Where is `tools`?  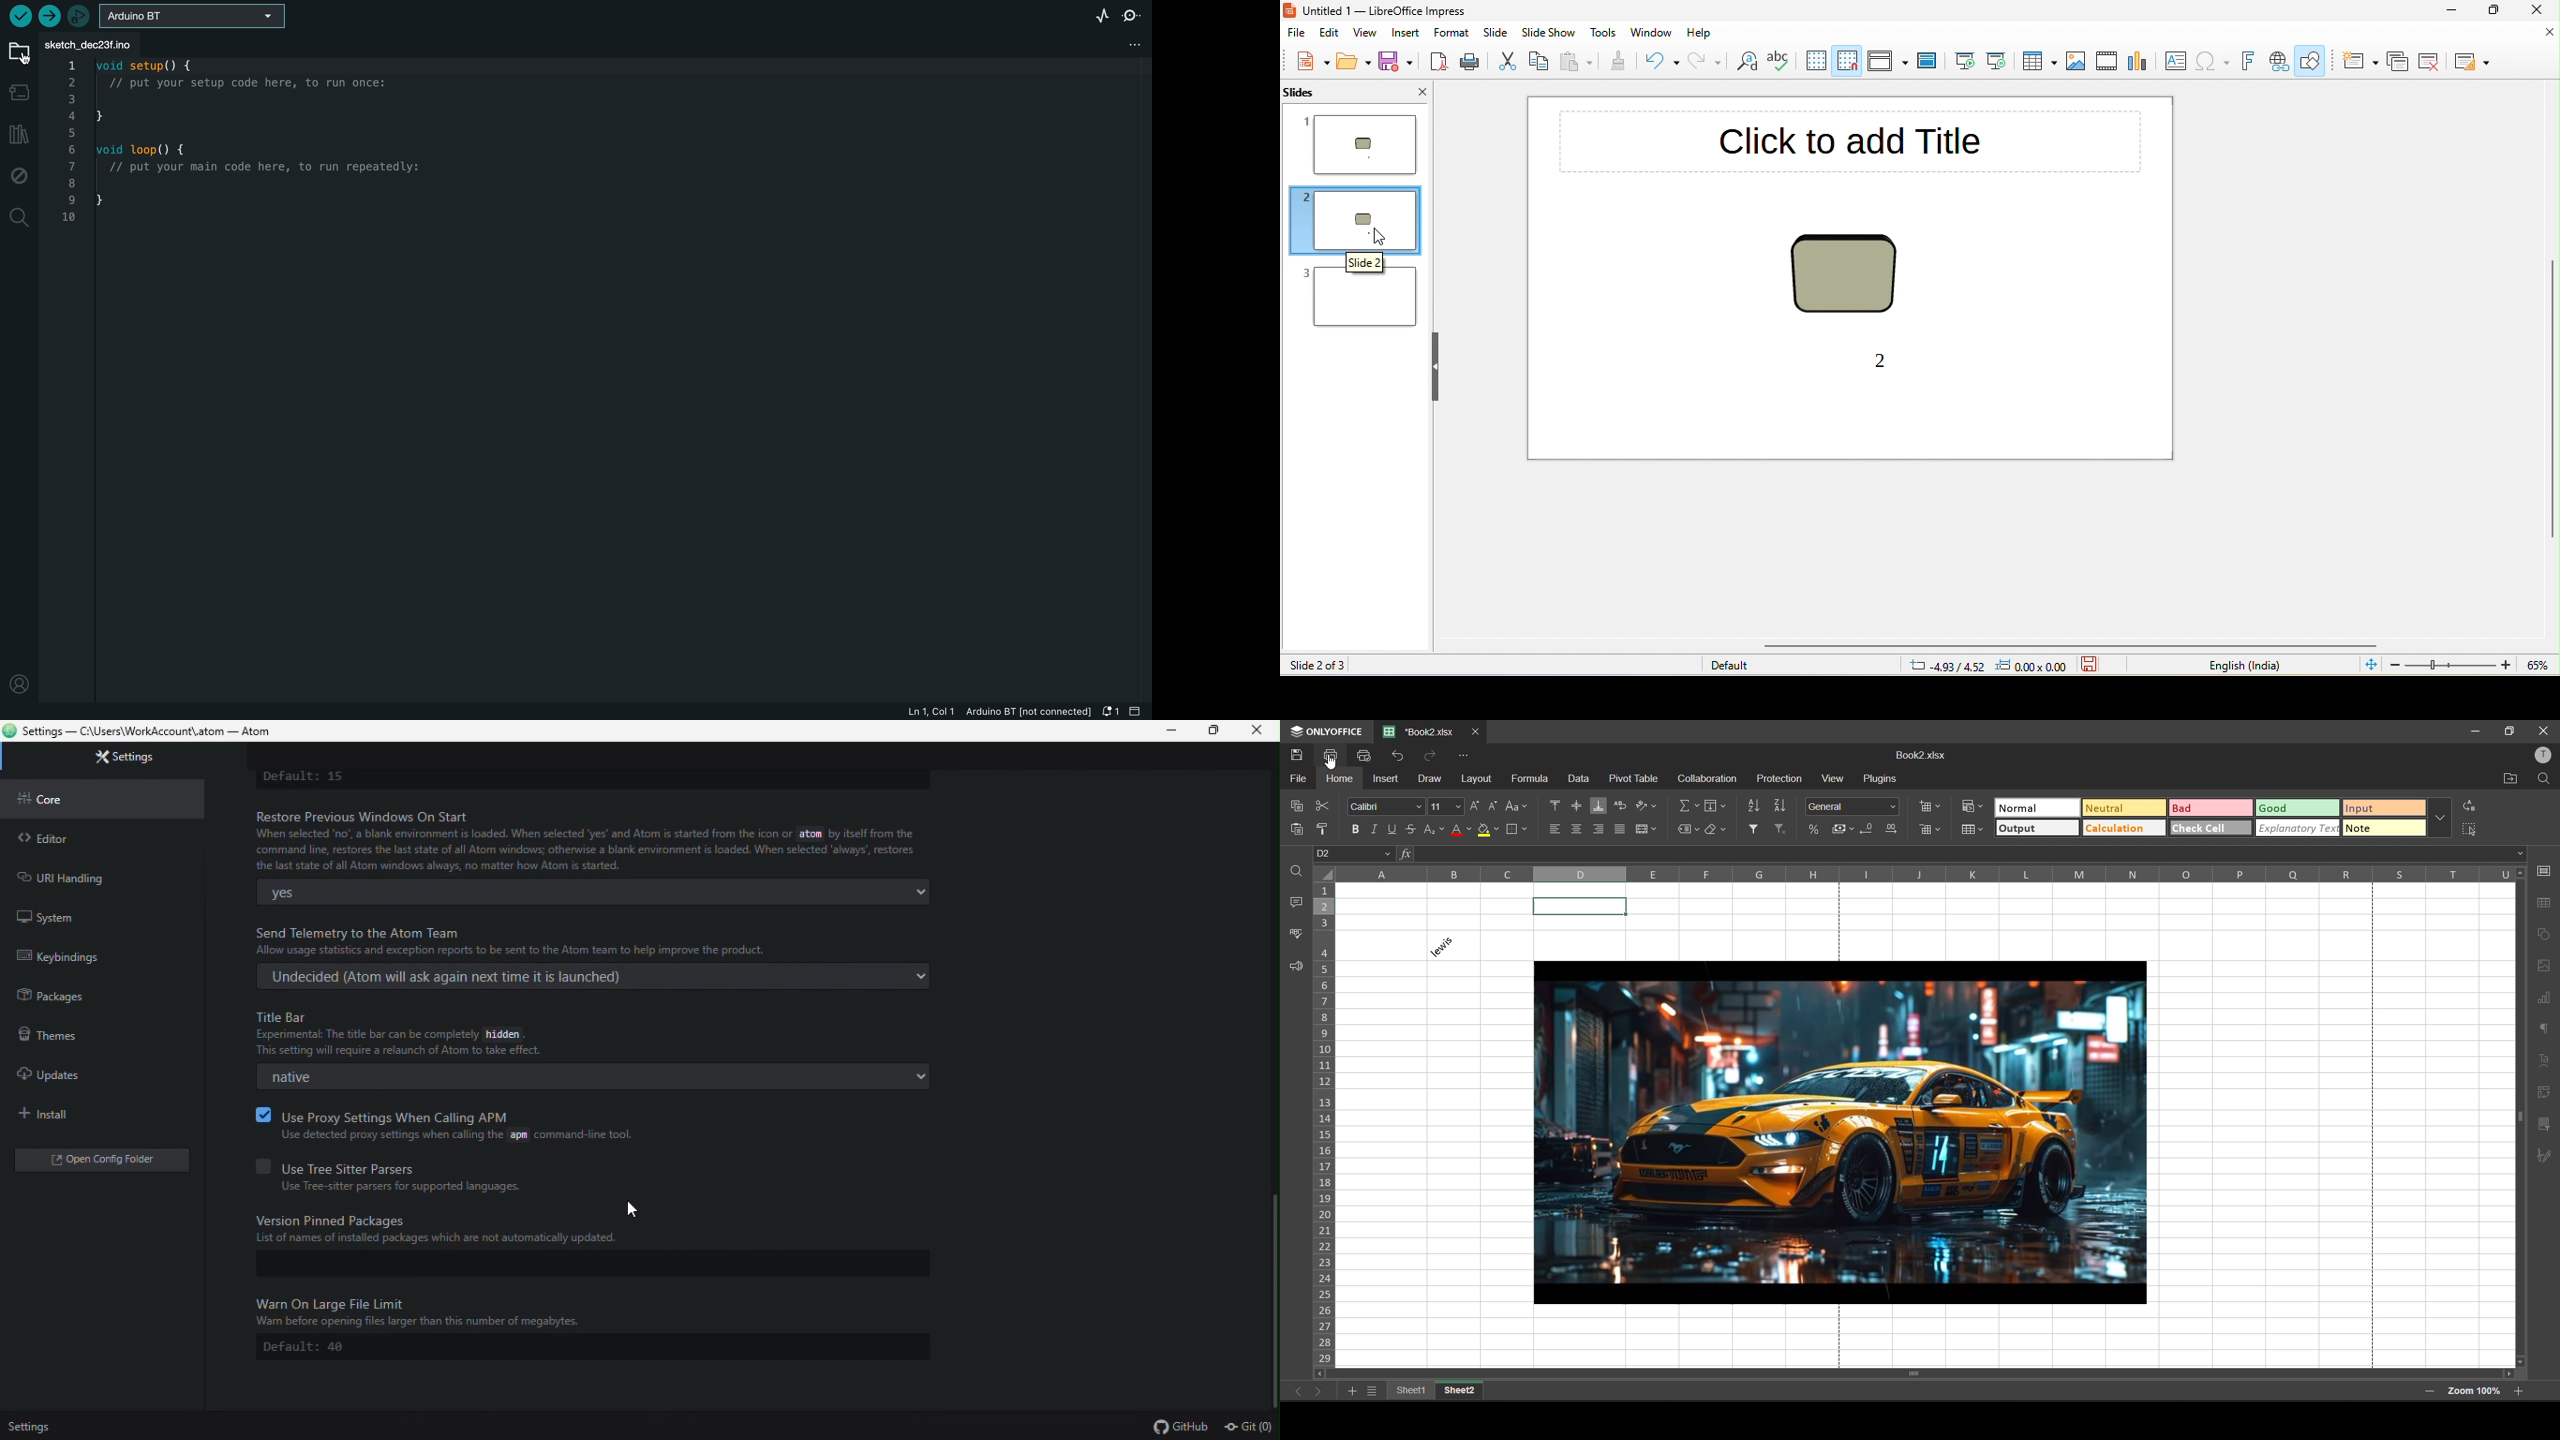
tools is located at coordinates (1604, 33).